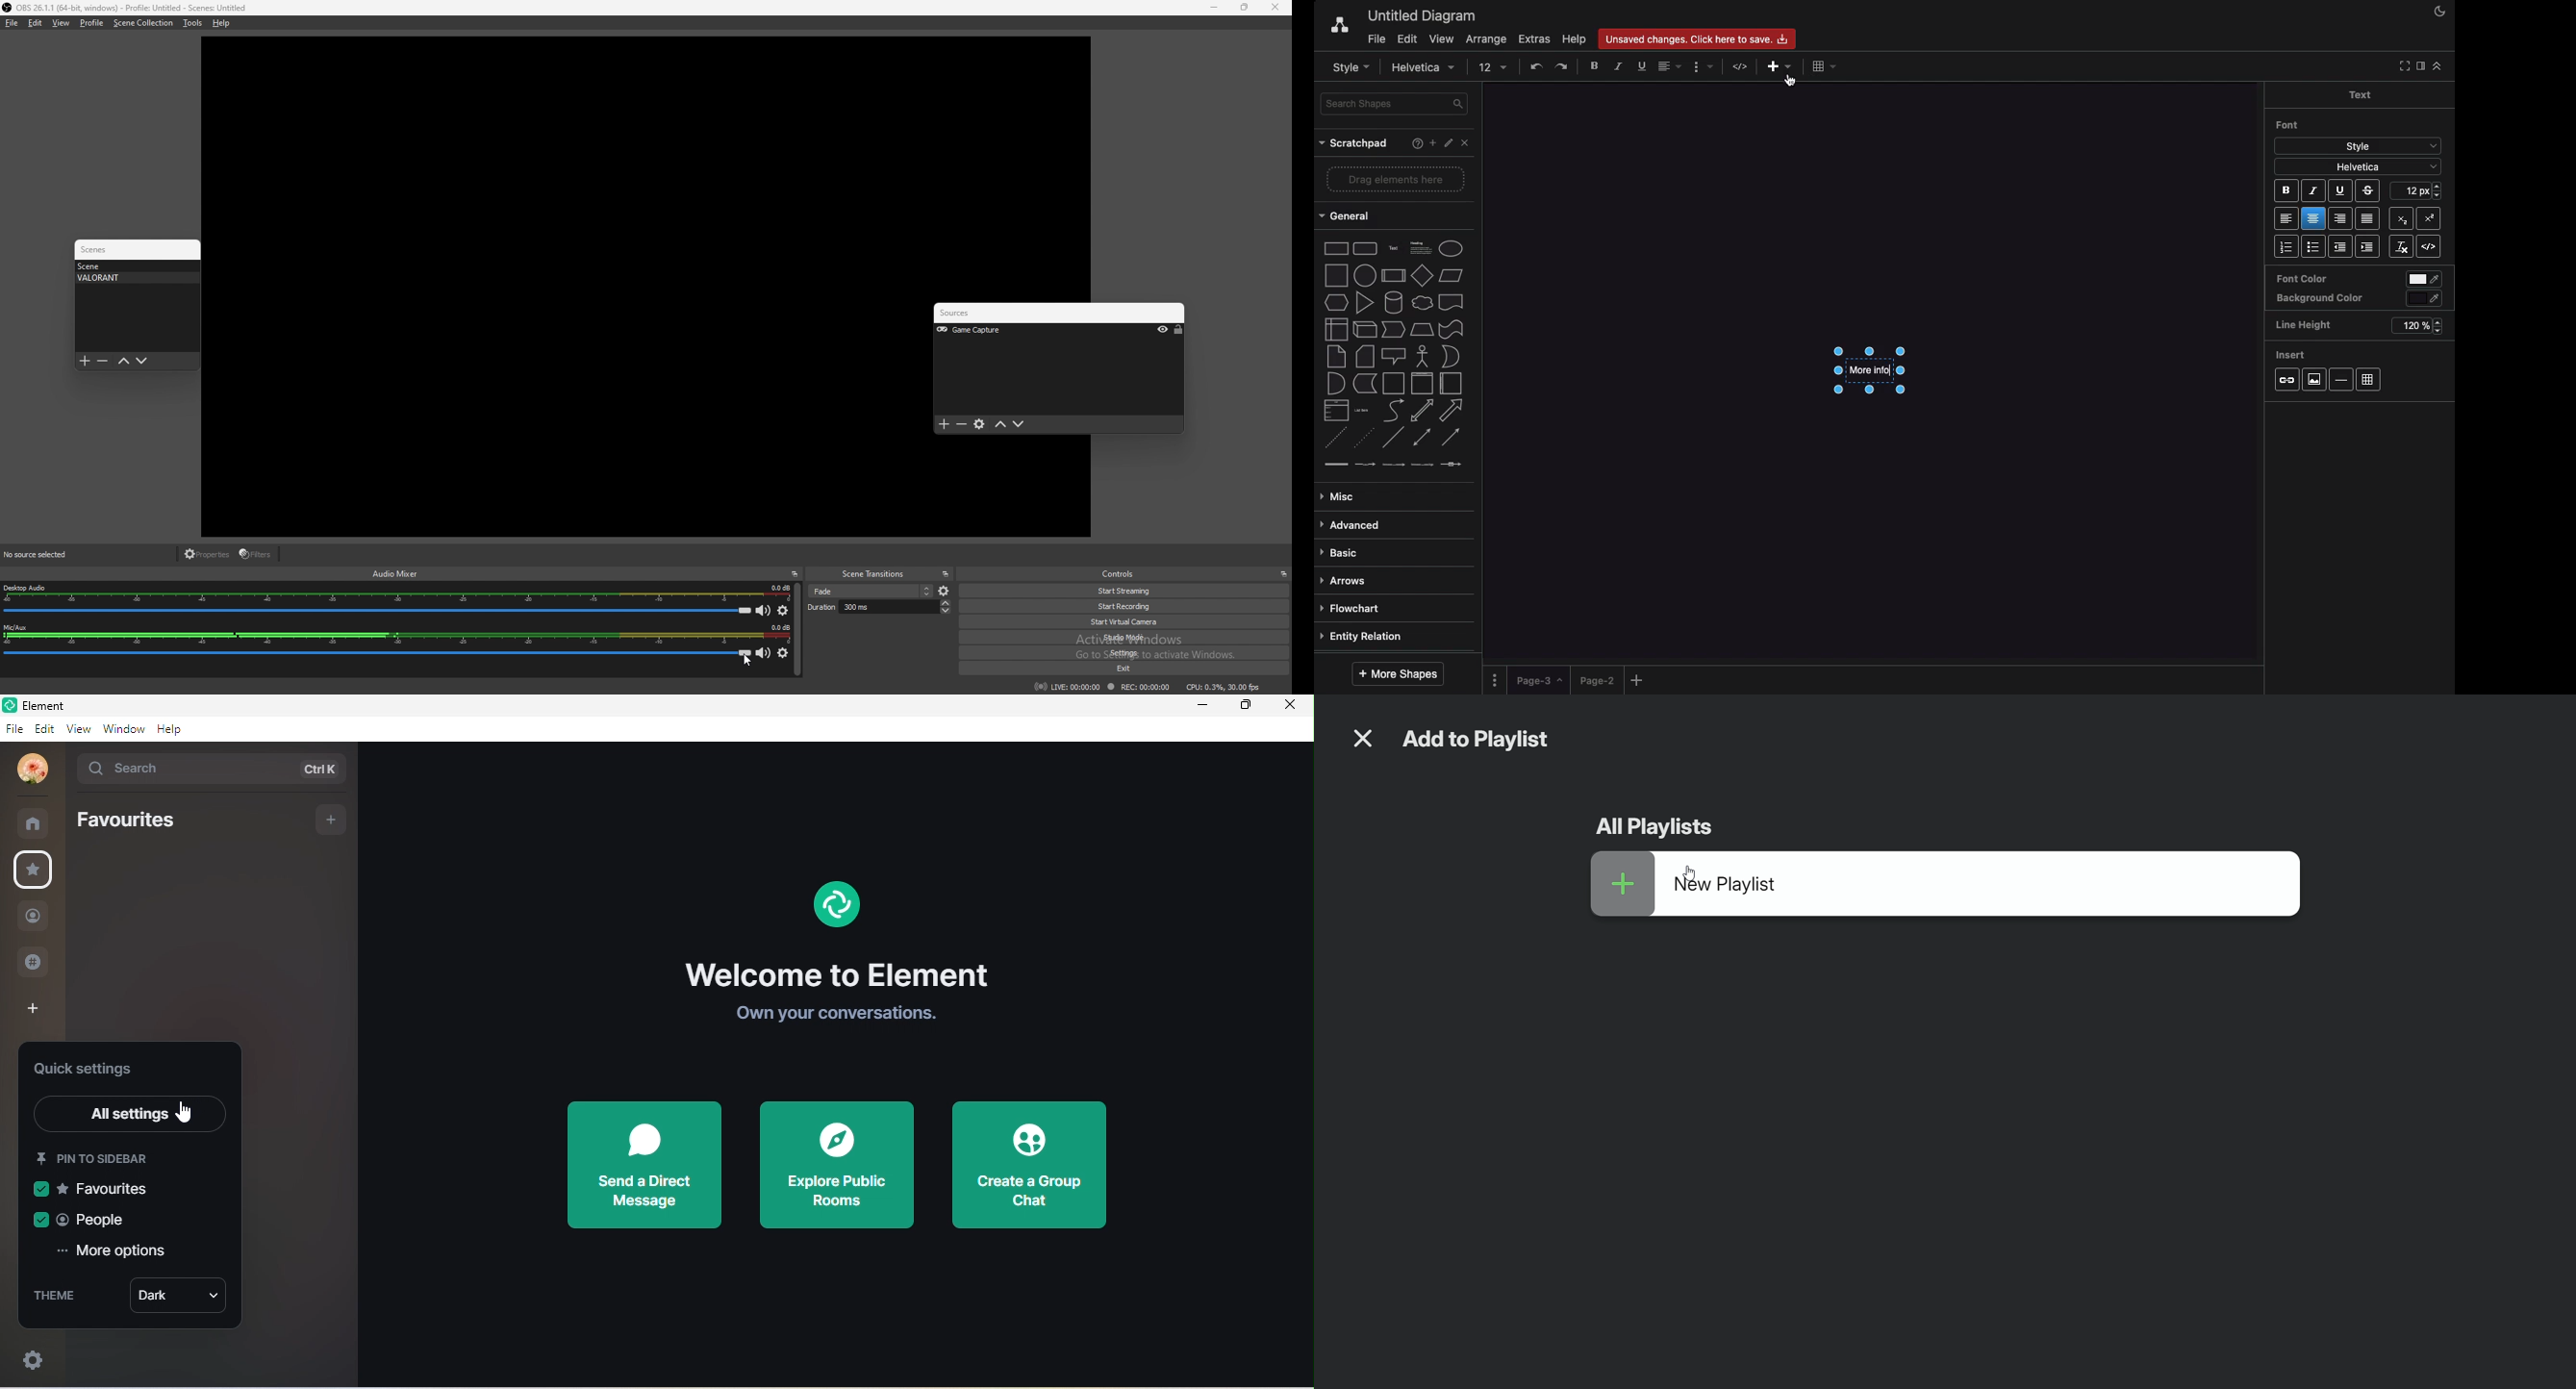  What do you see at coordinates (981, 425) in the screenshot?
I see `settings` at bounding box center [981, 425].